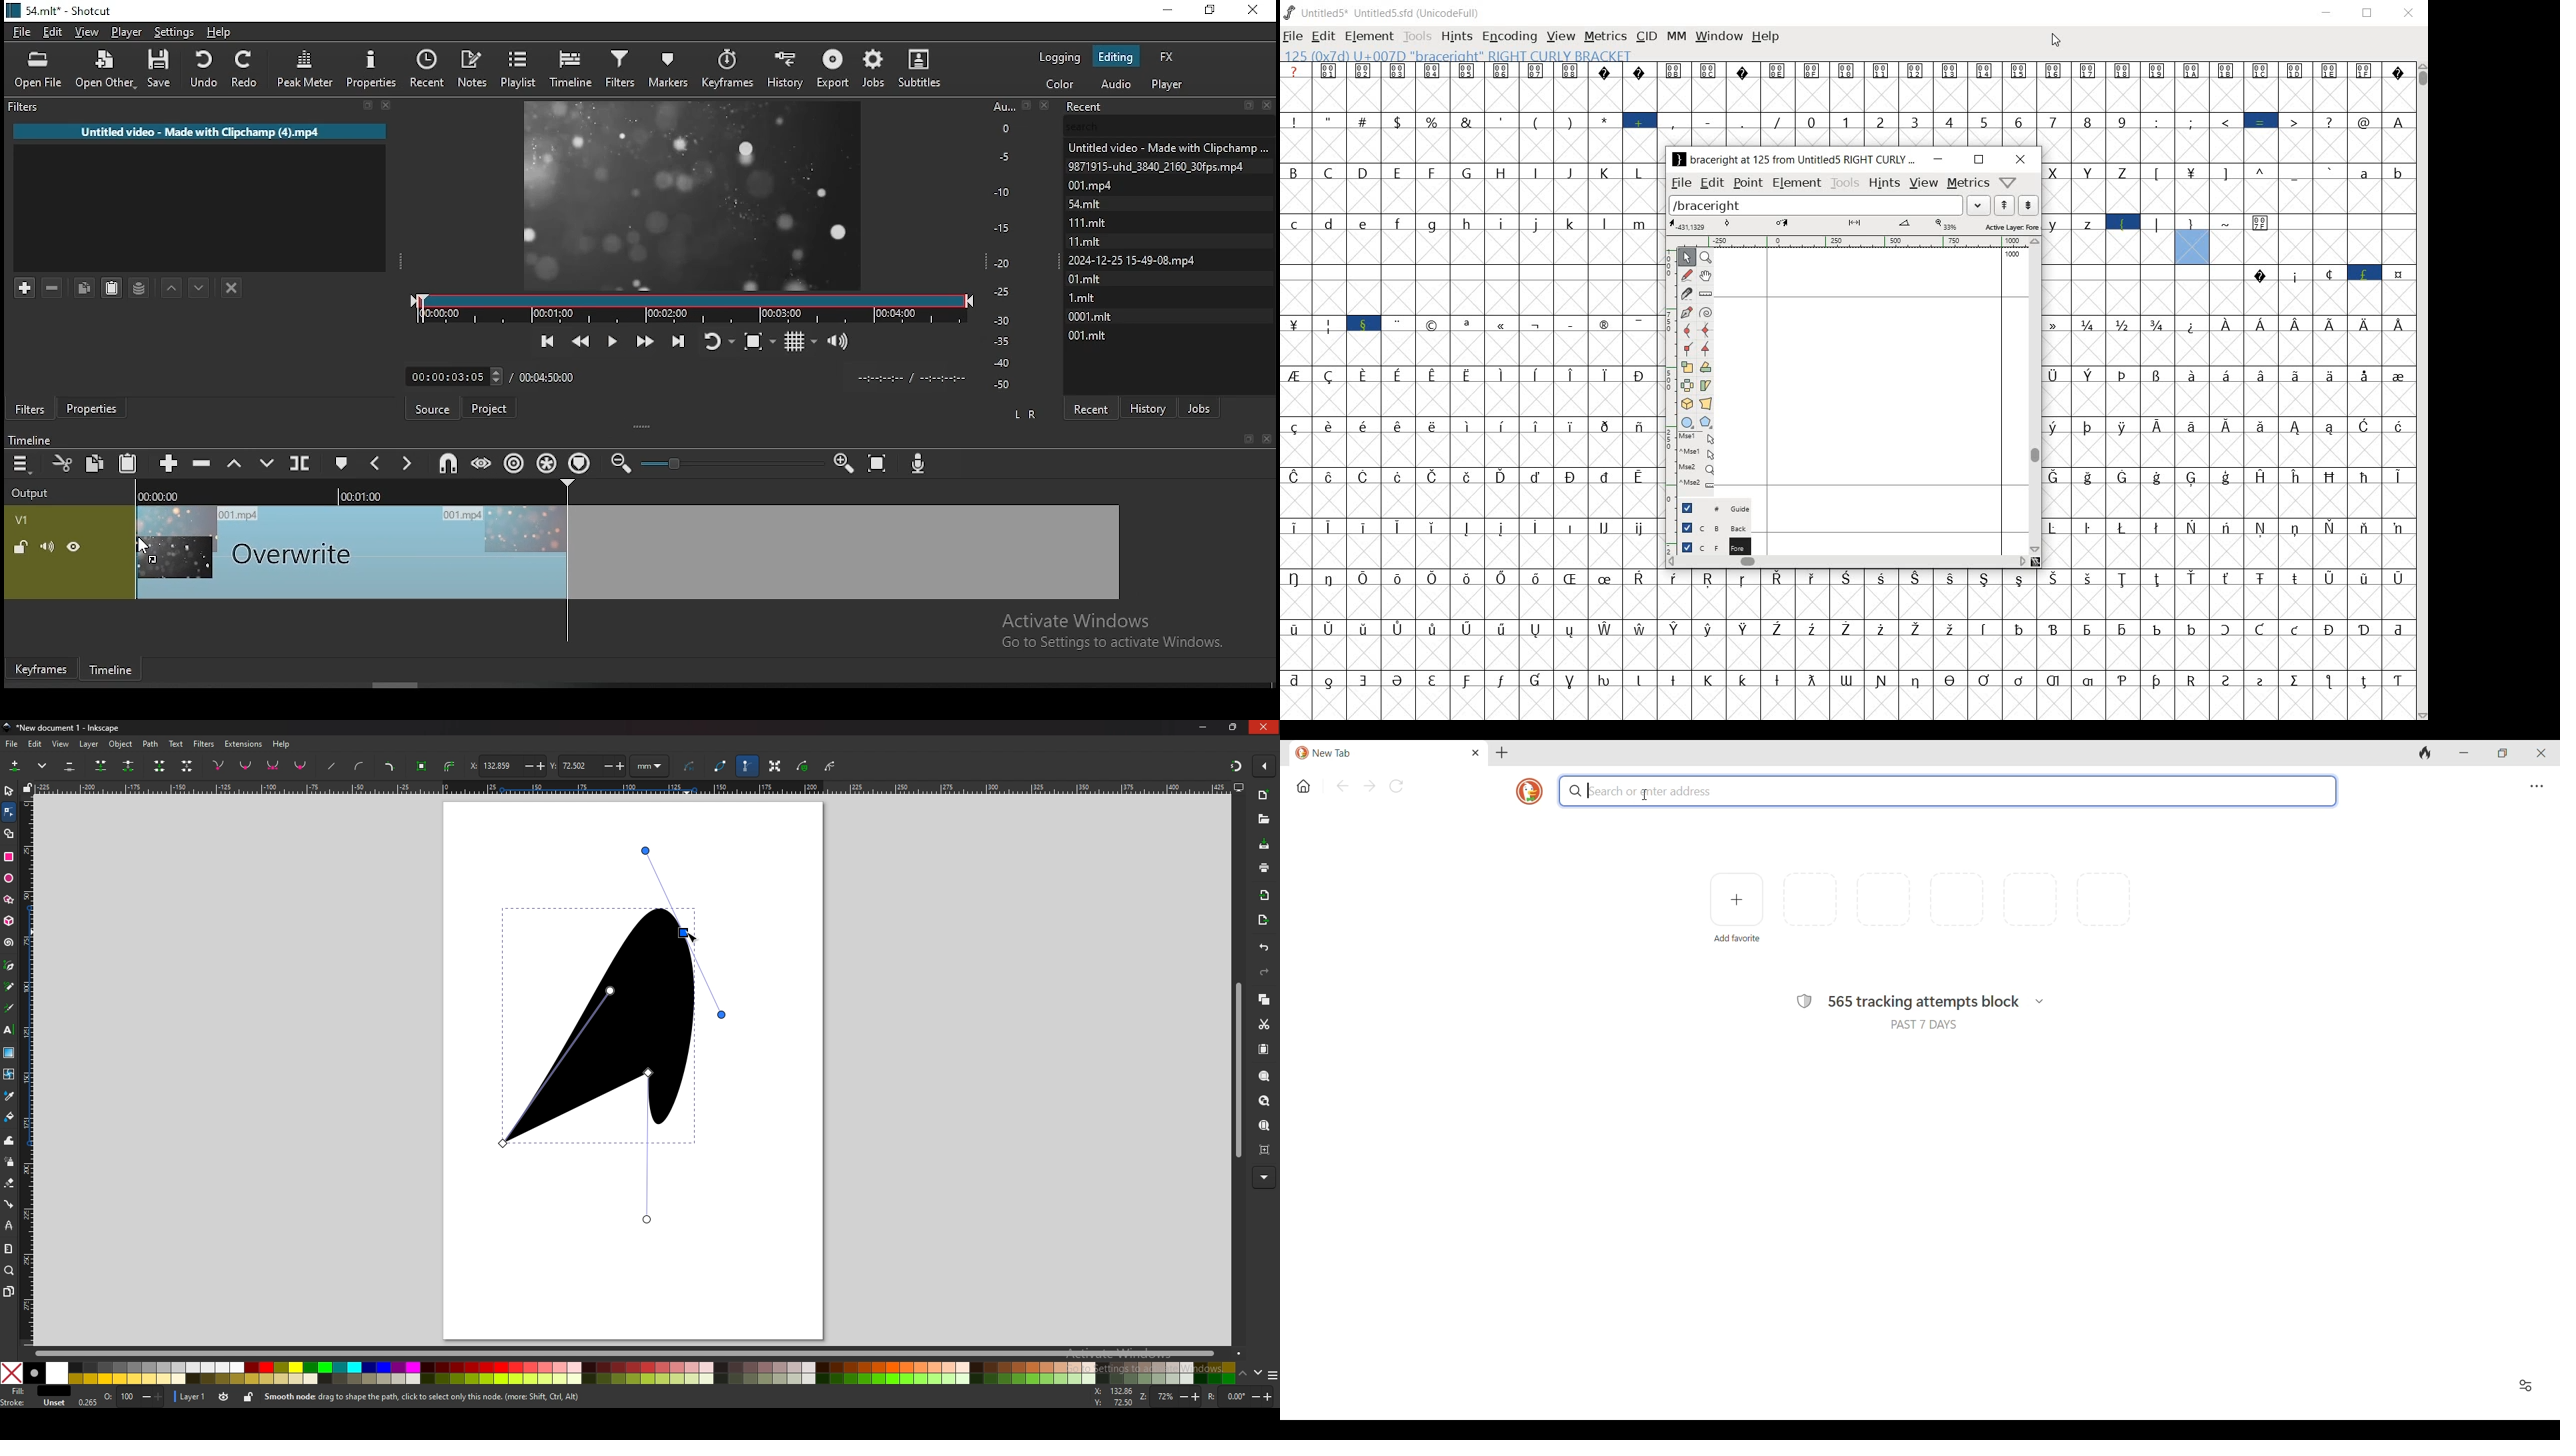 This screenshot has width=2576, height=1456. What do you see at coordinates (9, 1073) in the screenshot?
I see `mesh` at bounding box center [9, 1073].